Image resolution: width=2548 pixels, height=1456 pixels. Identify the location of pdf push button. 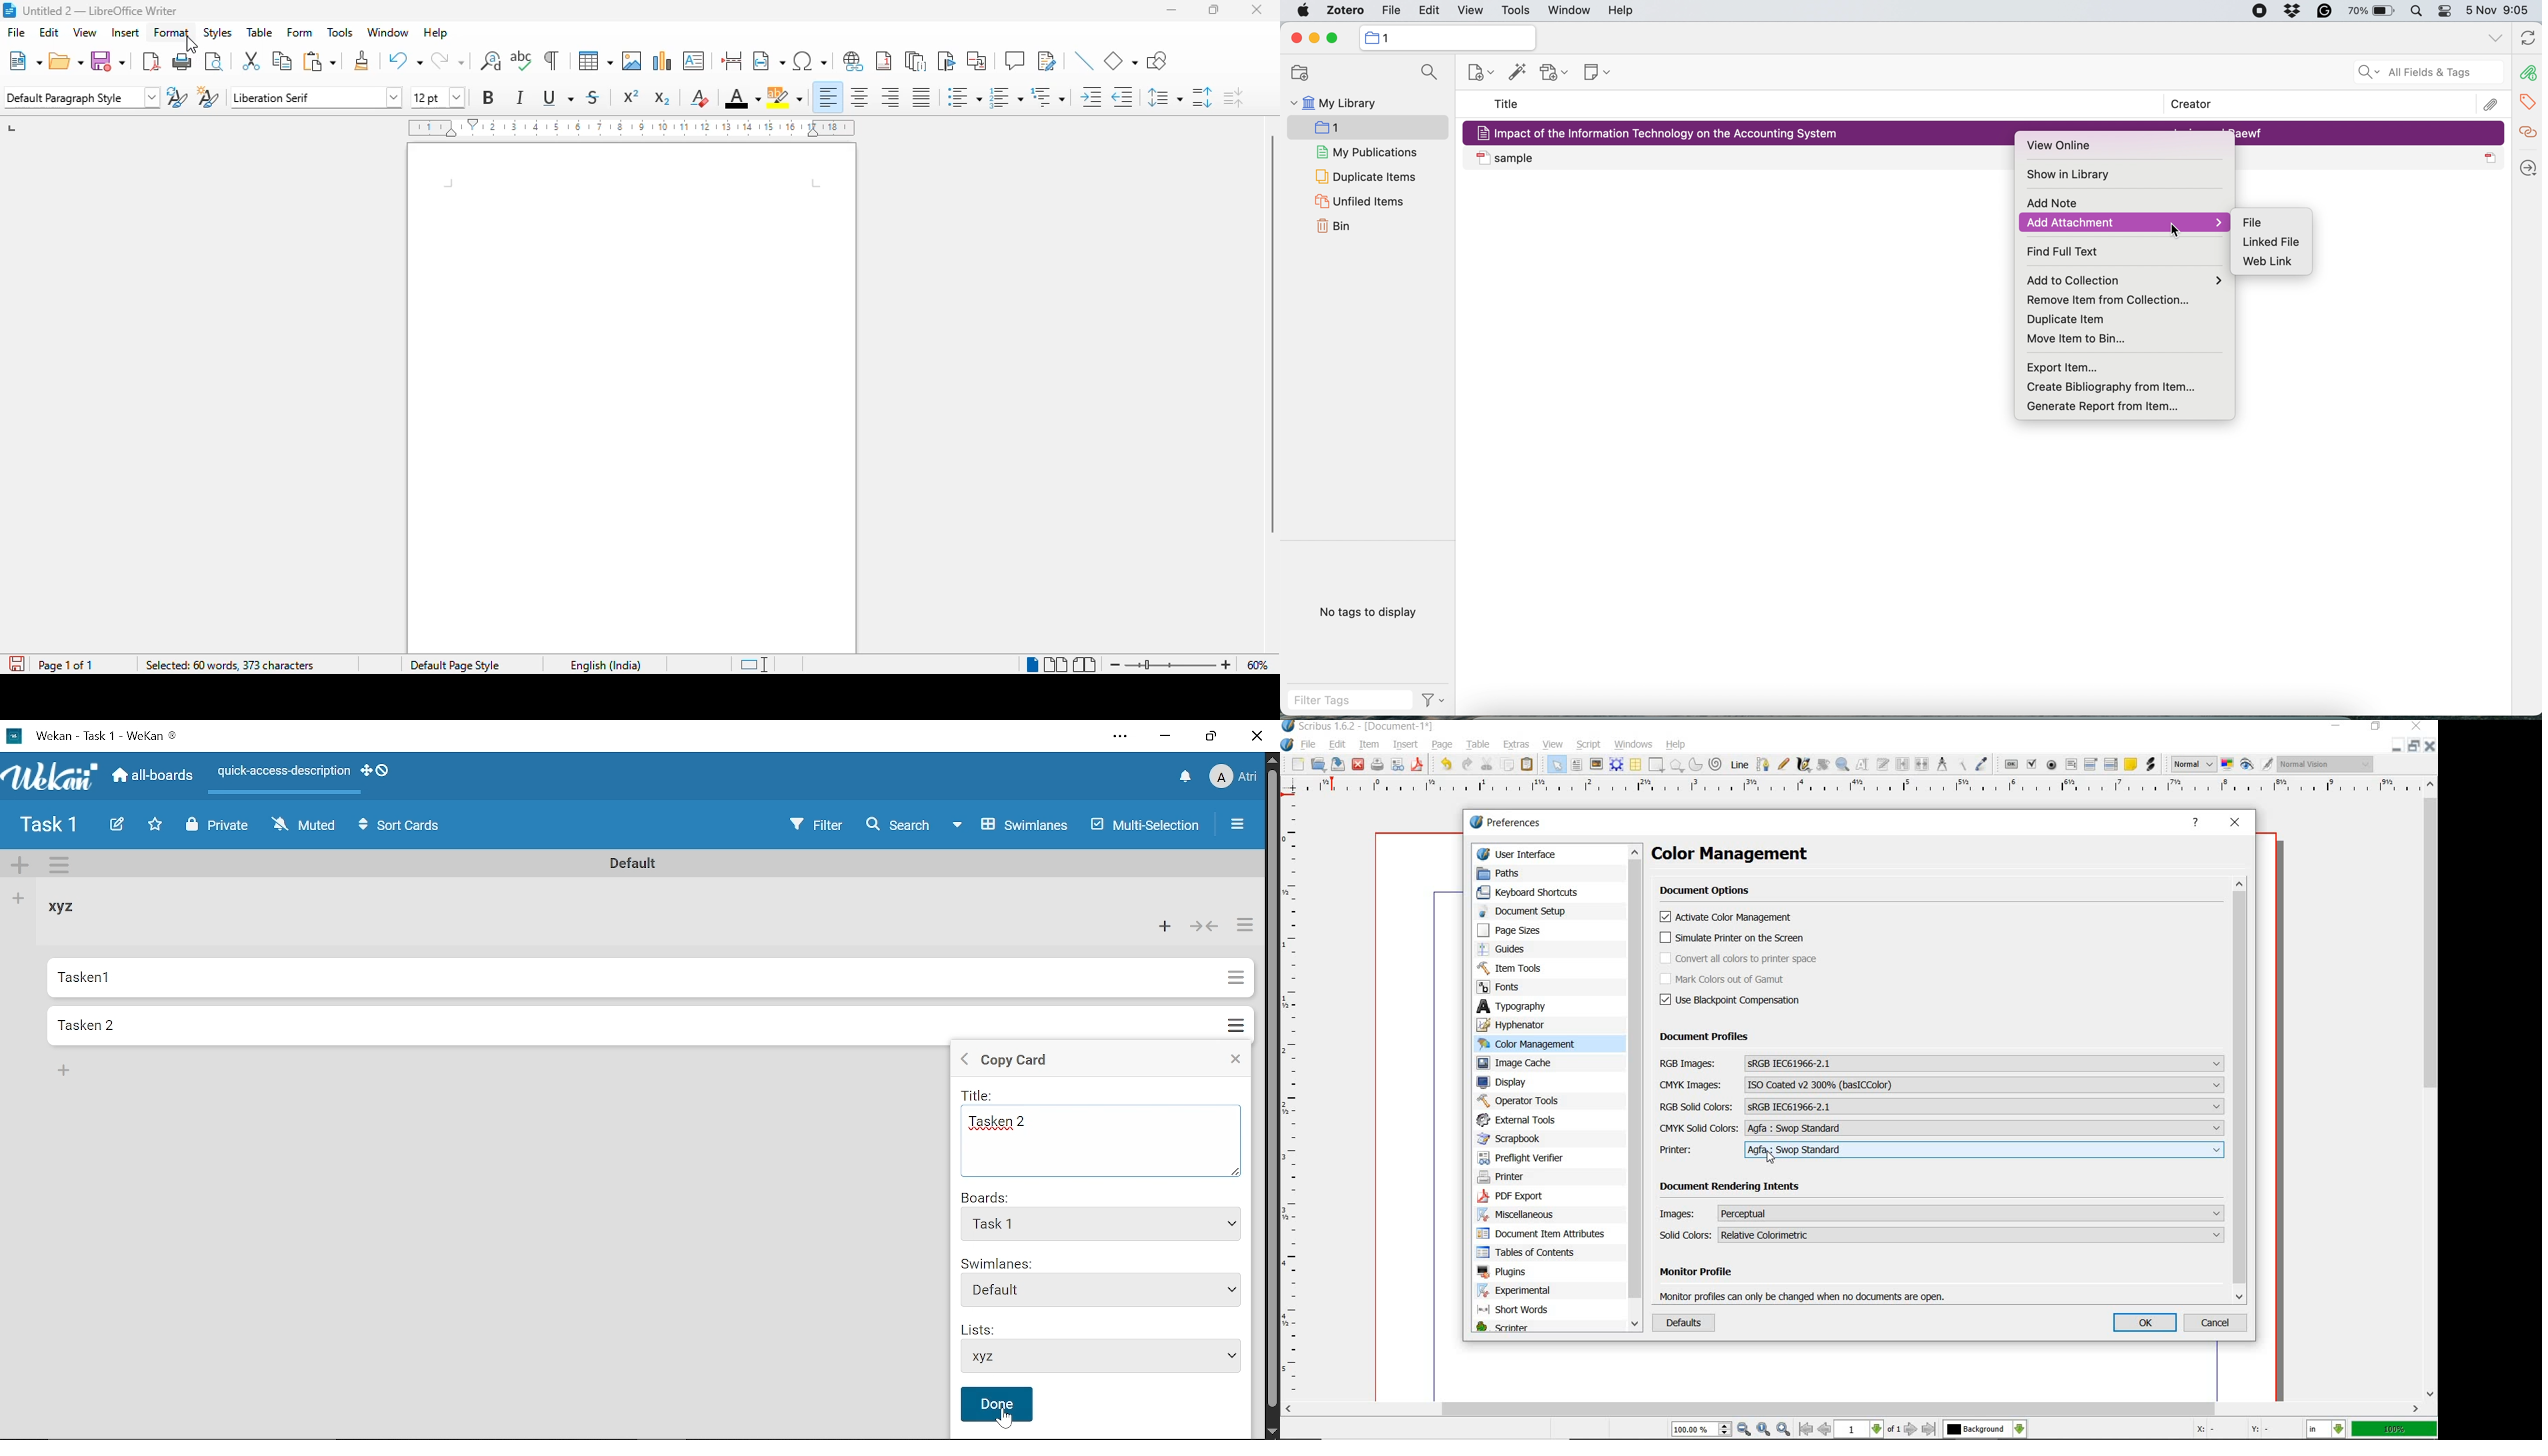
(2010, 764).